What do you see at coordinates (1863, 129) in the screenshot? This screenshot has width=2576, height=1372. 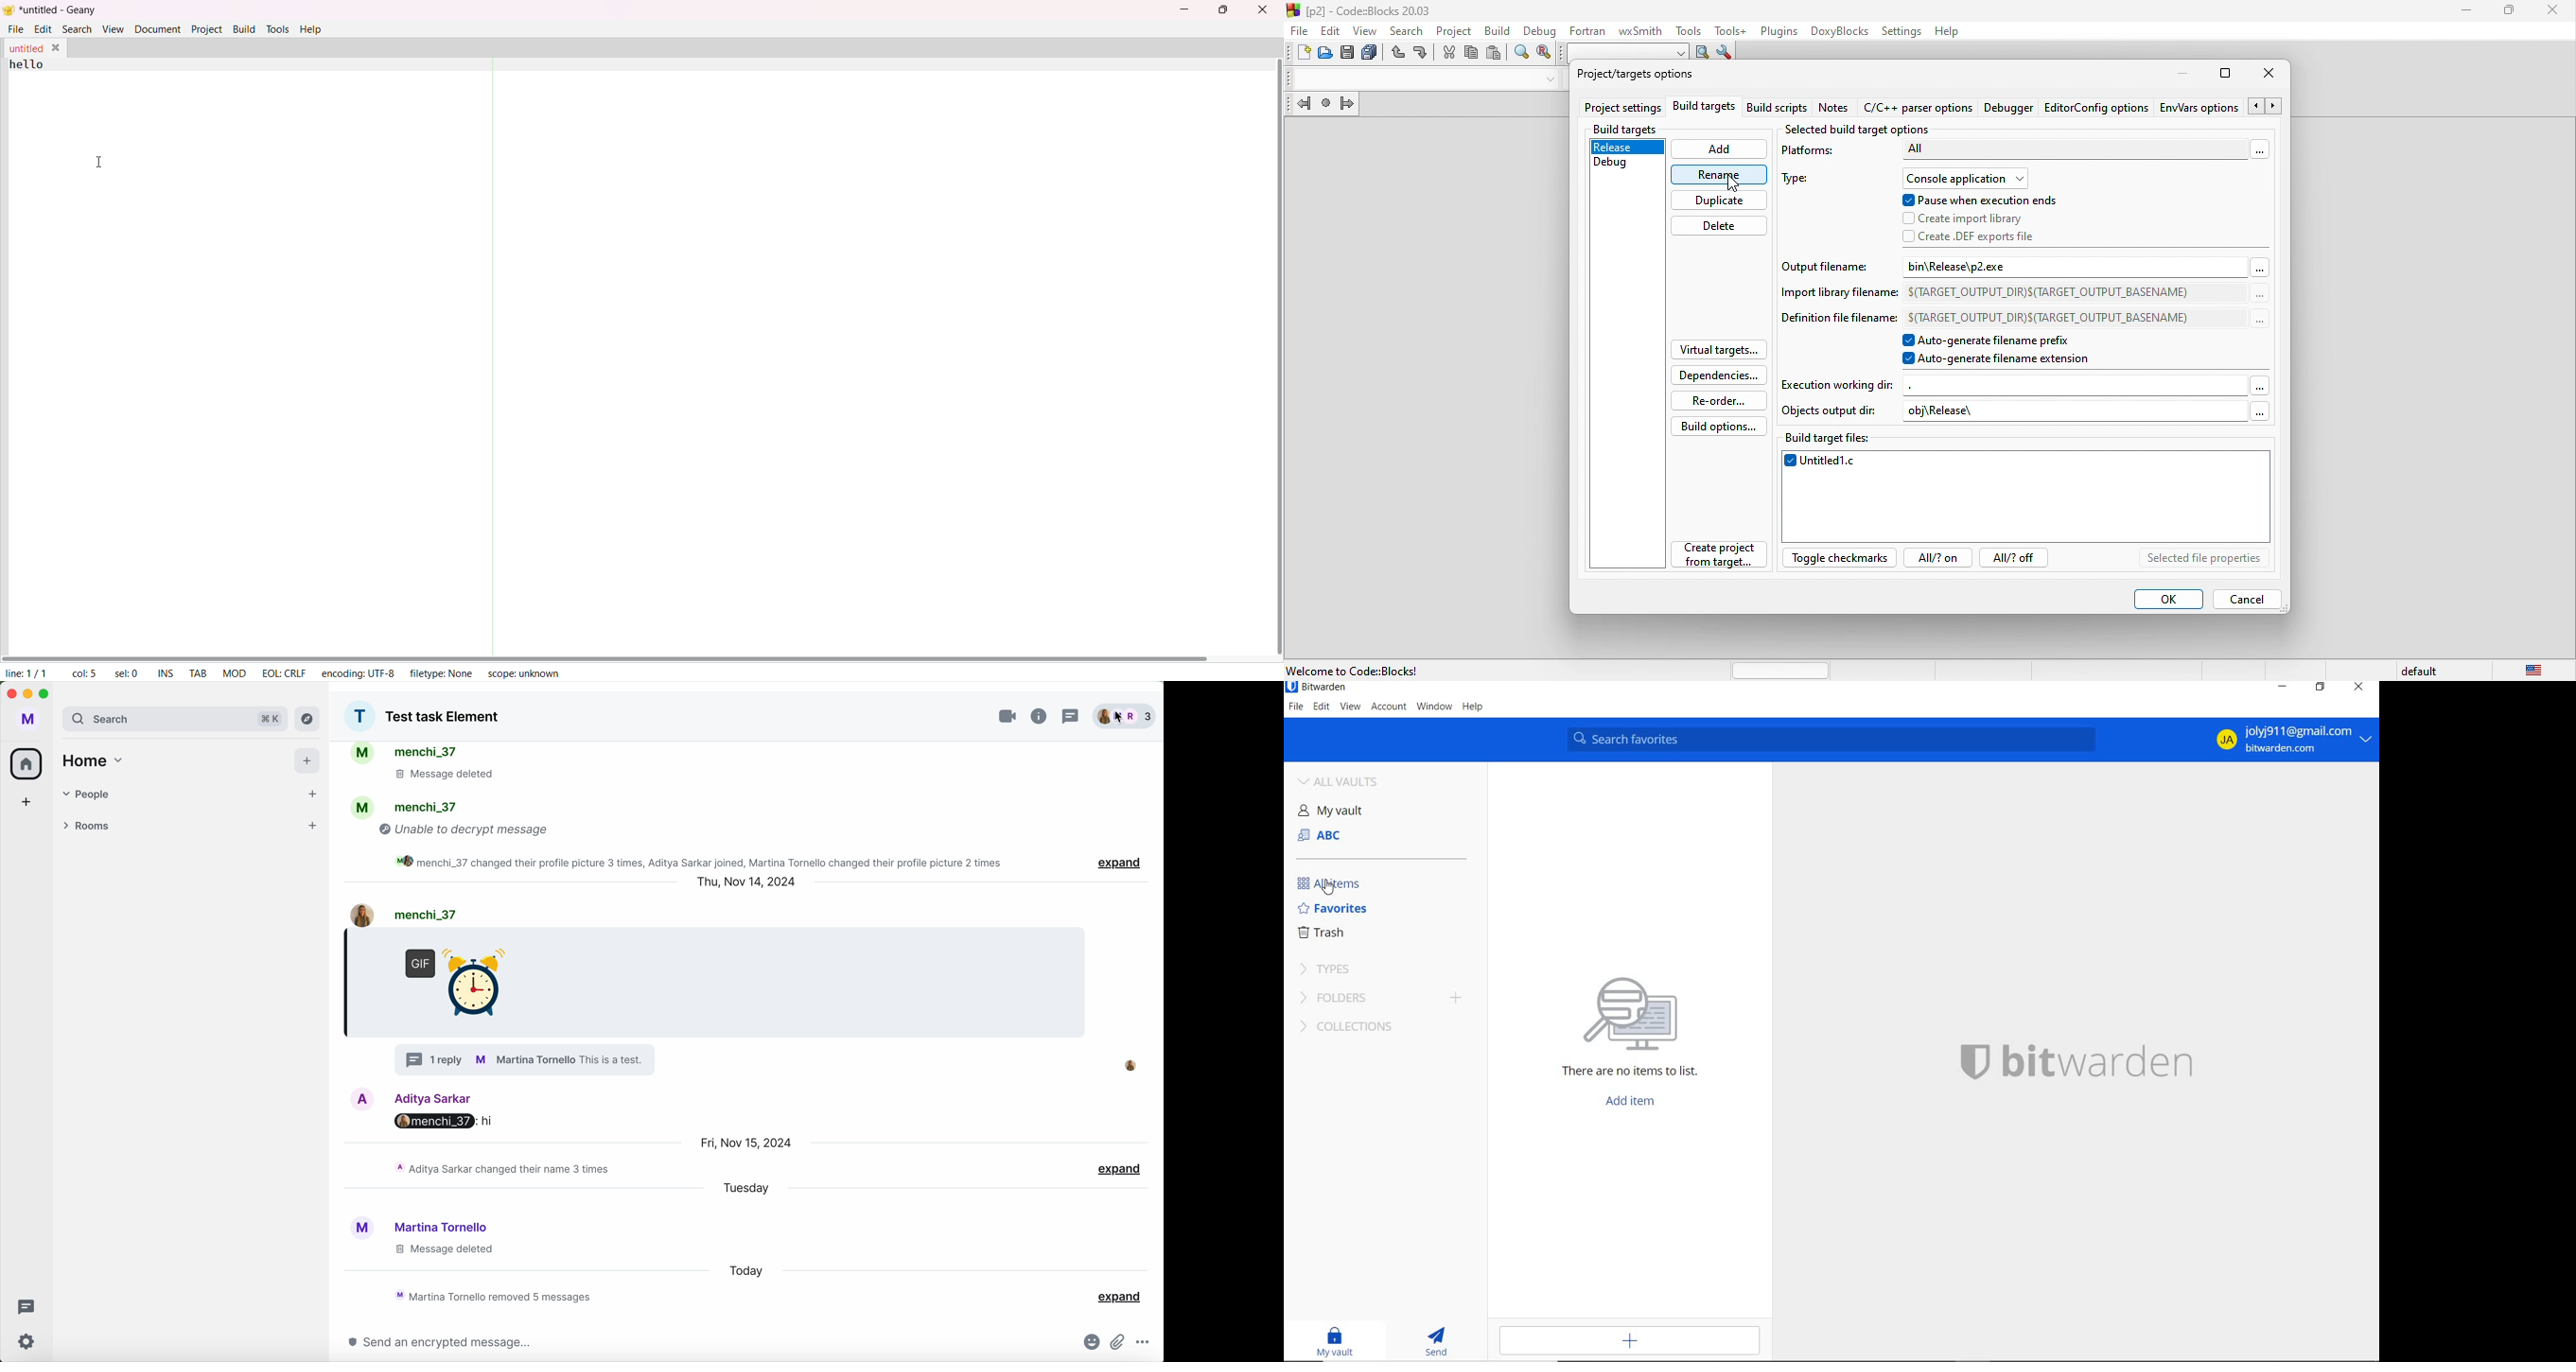 I see `selected build target option` at bounding box center [1863, 129].